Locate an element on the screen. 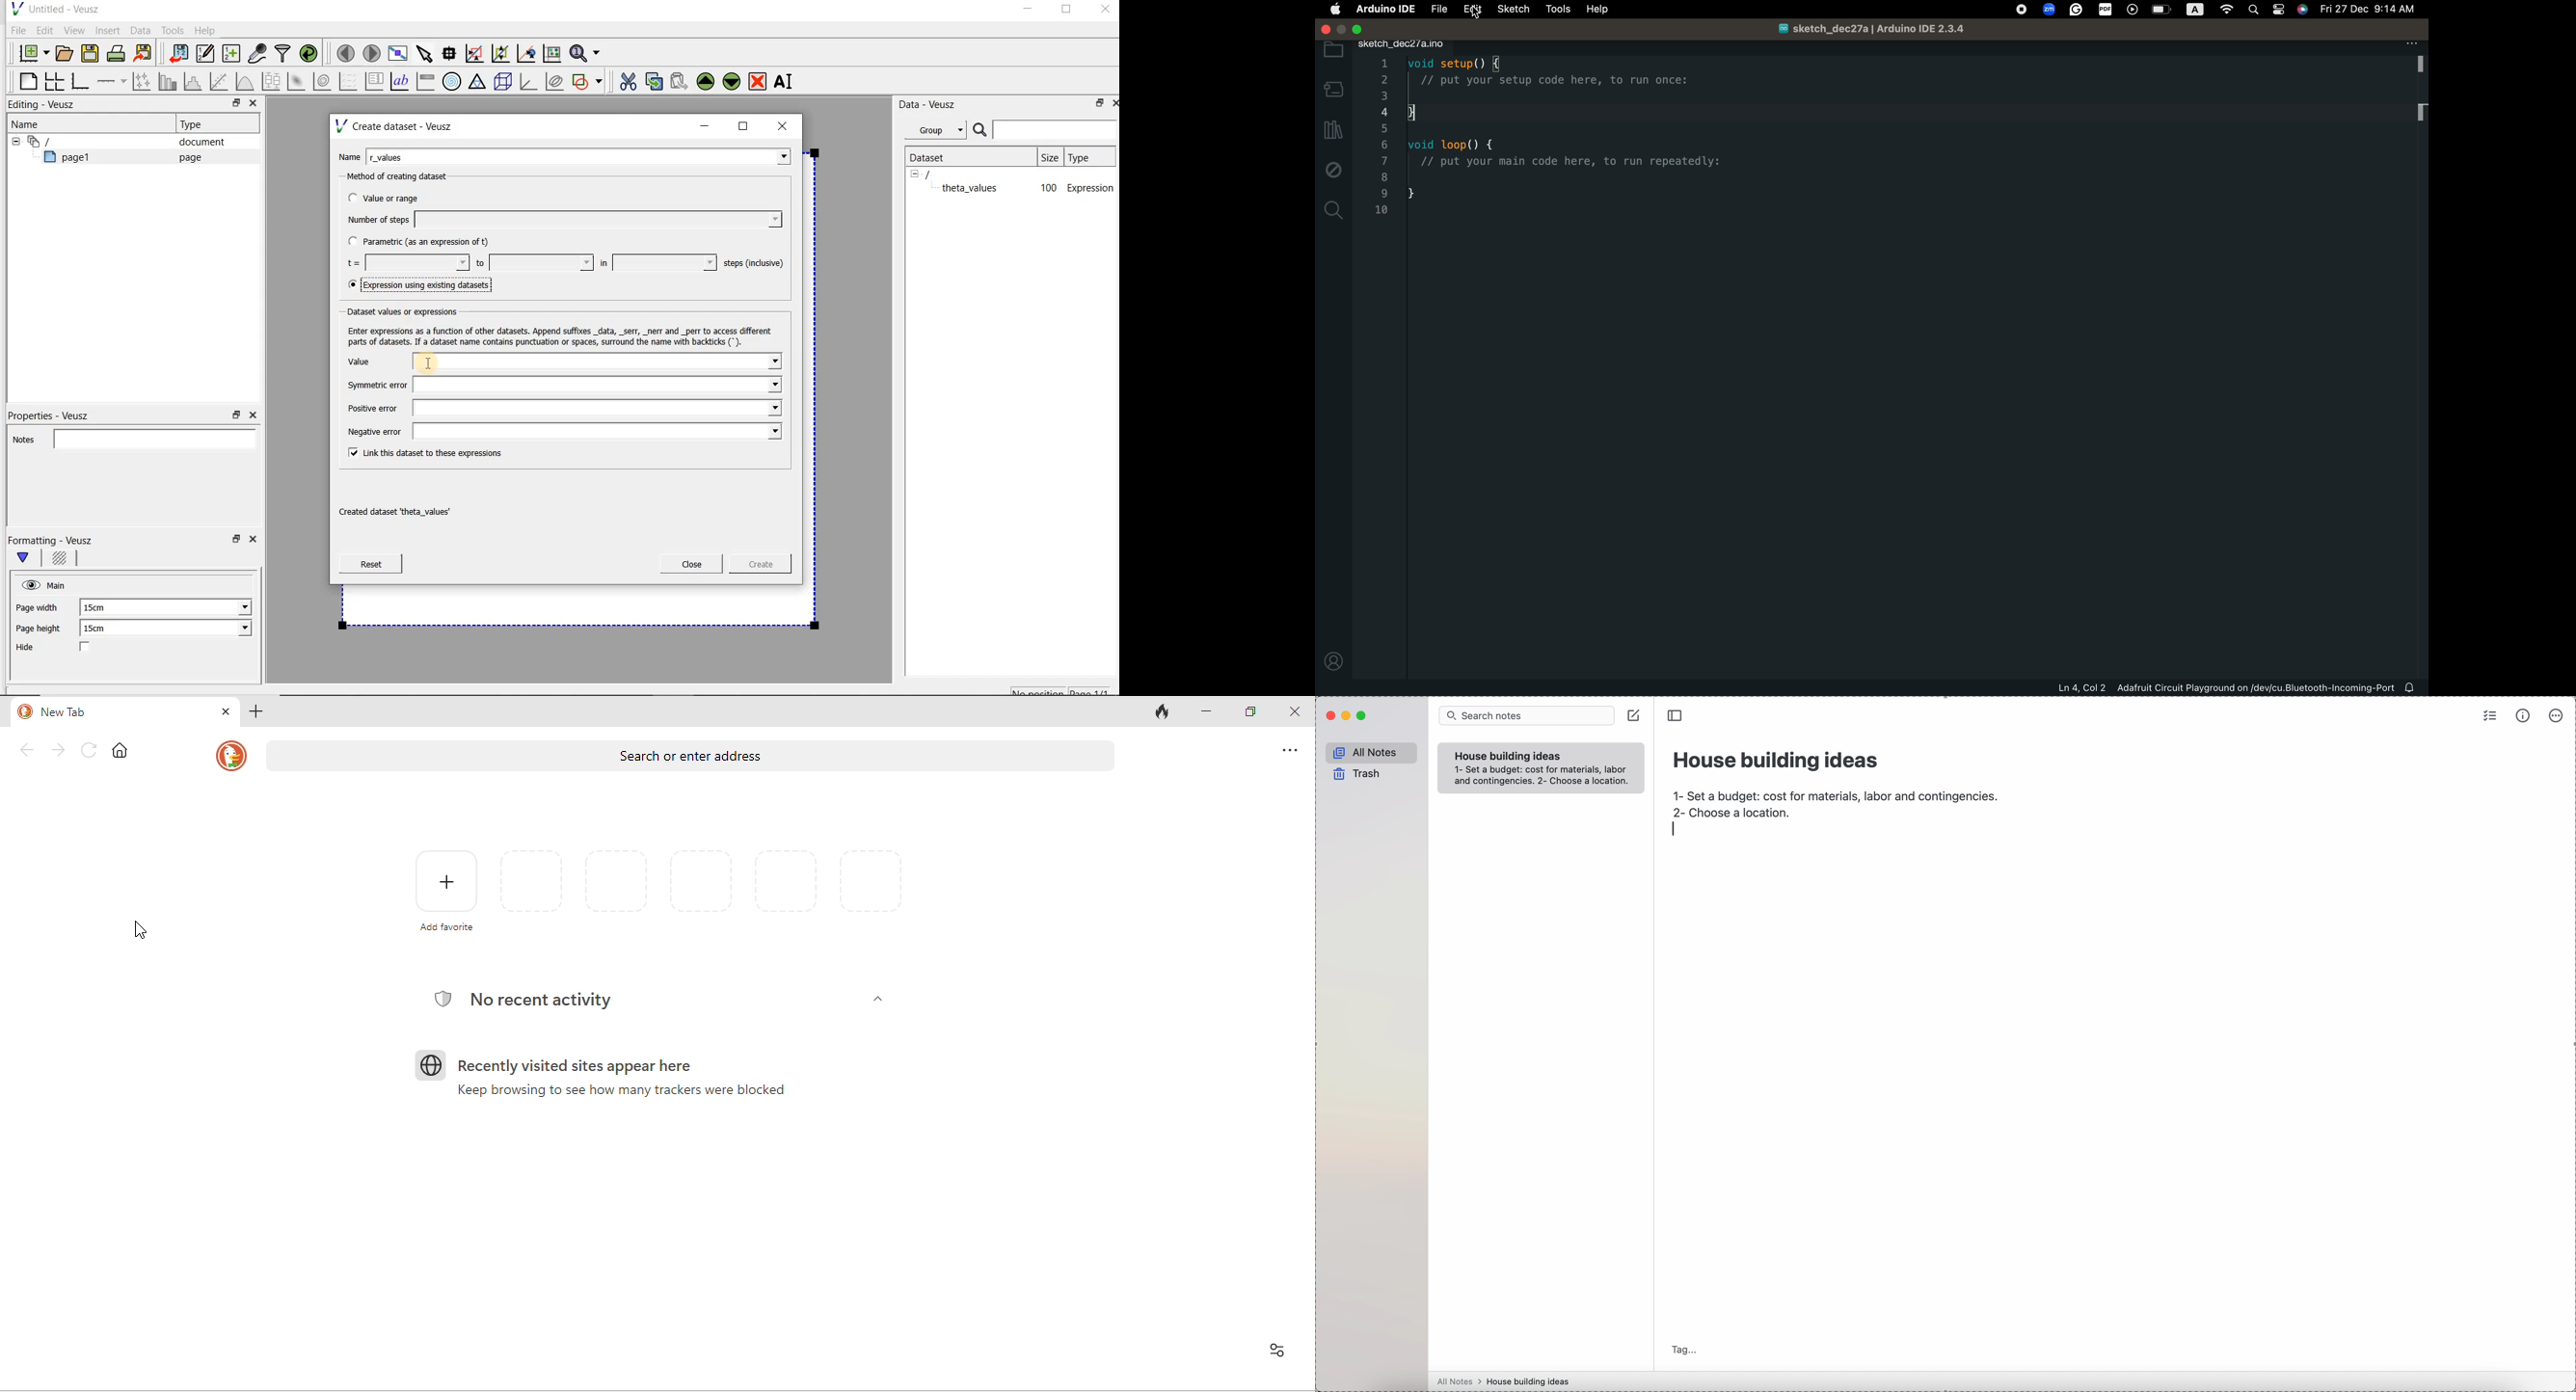  plot a vector field is located at coordinates (349, 80).